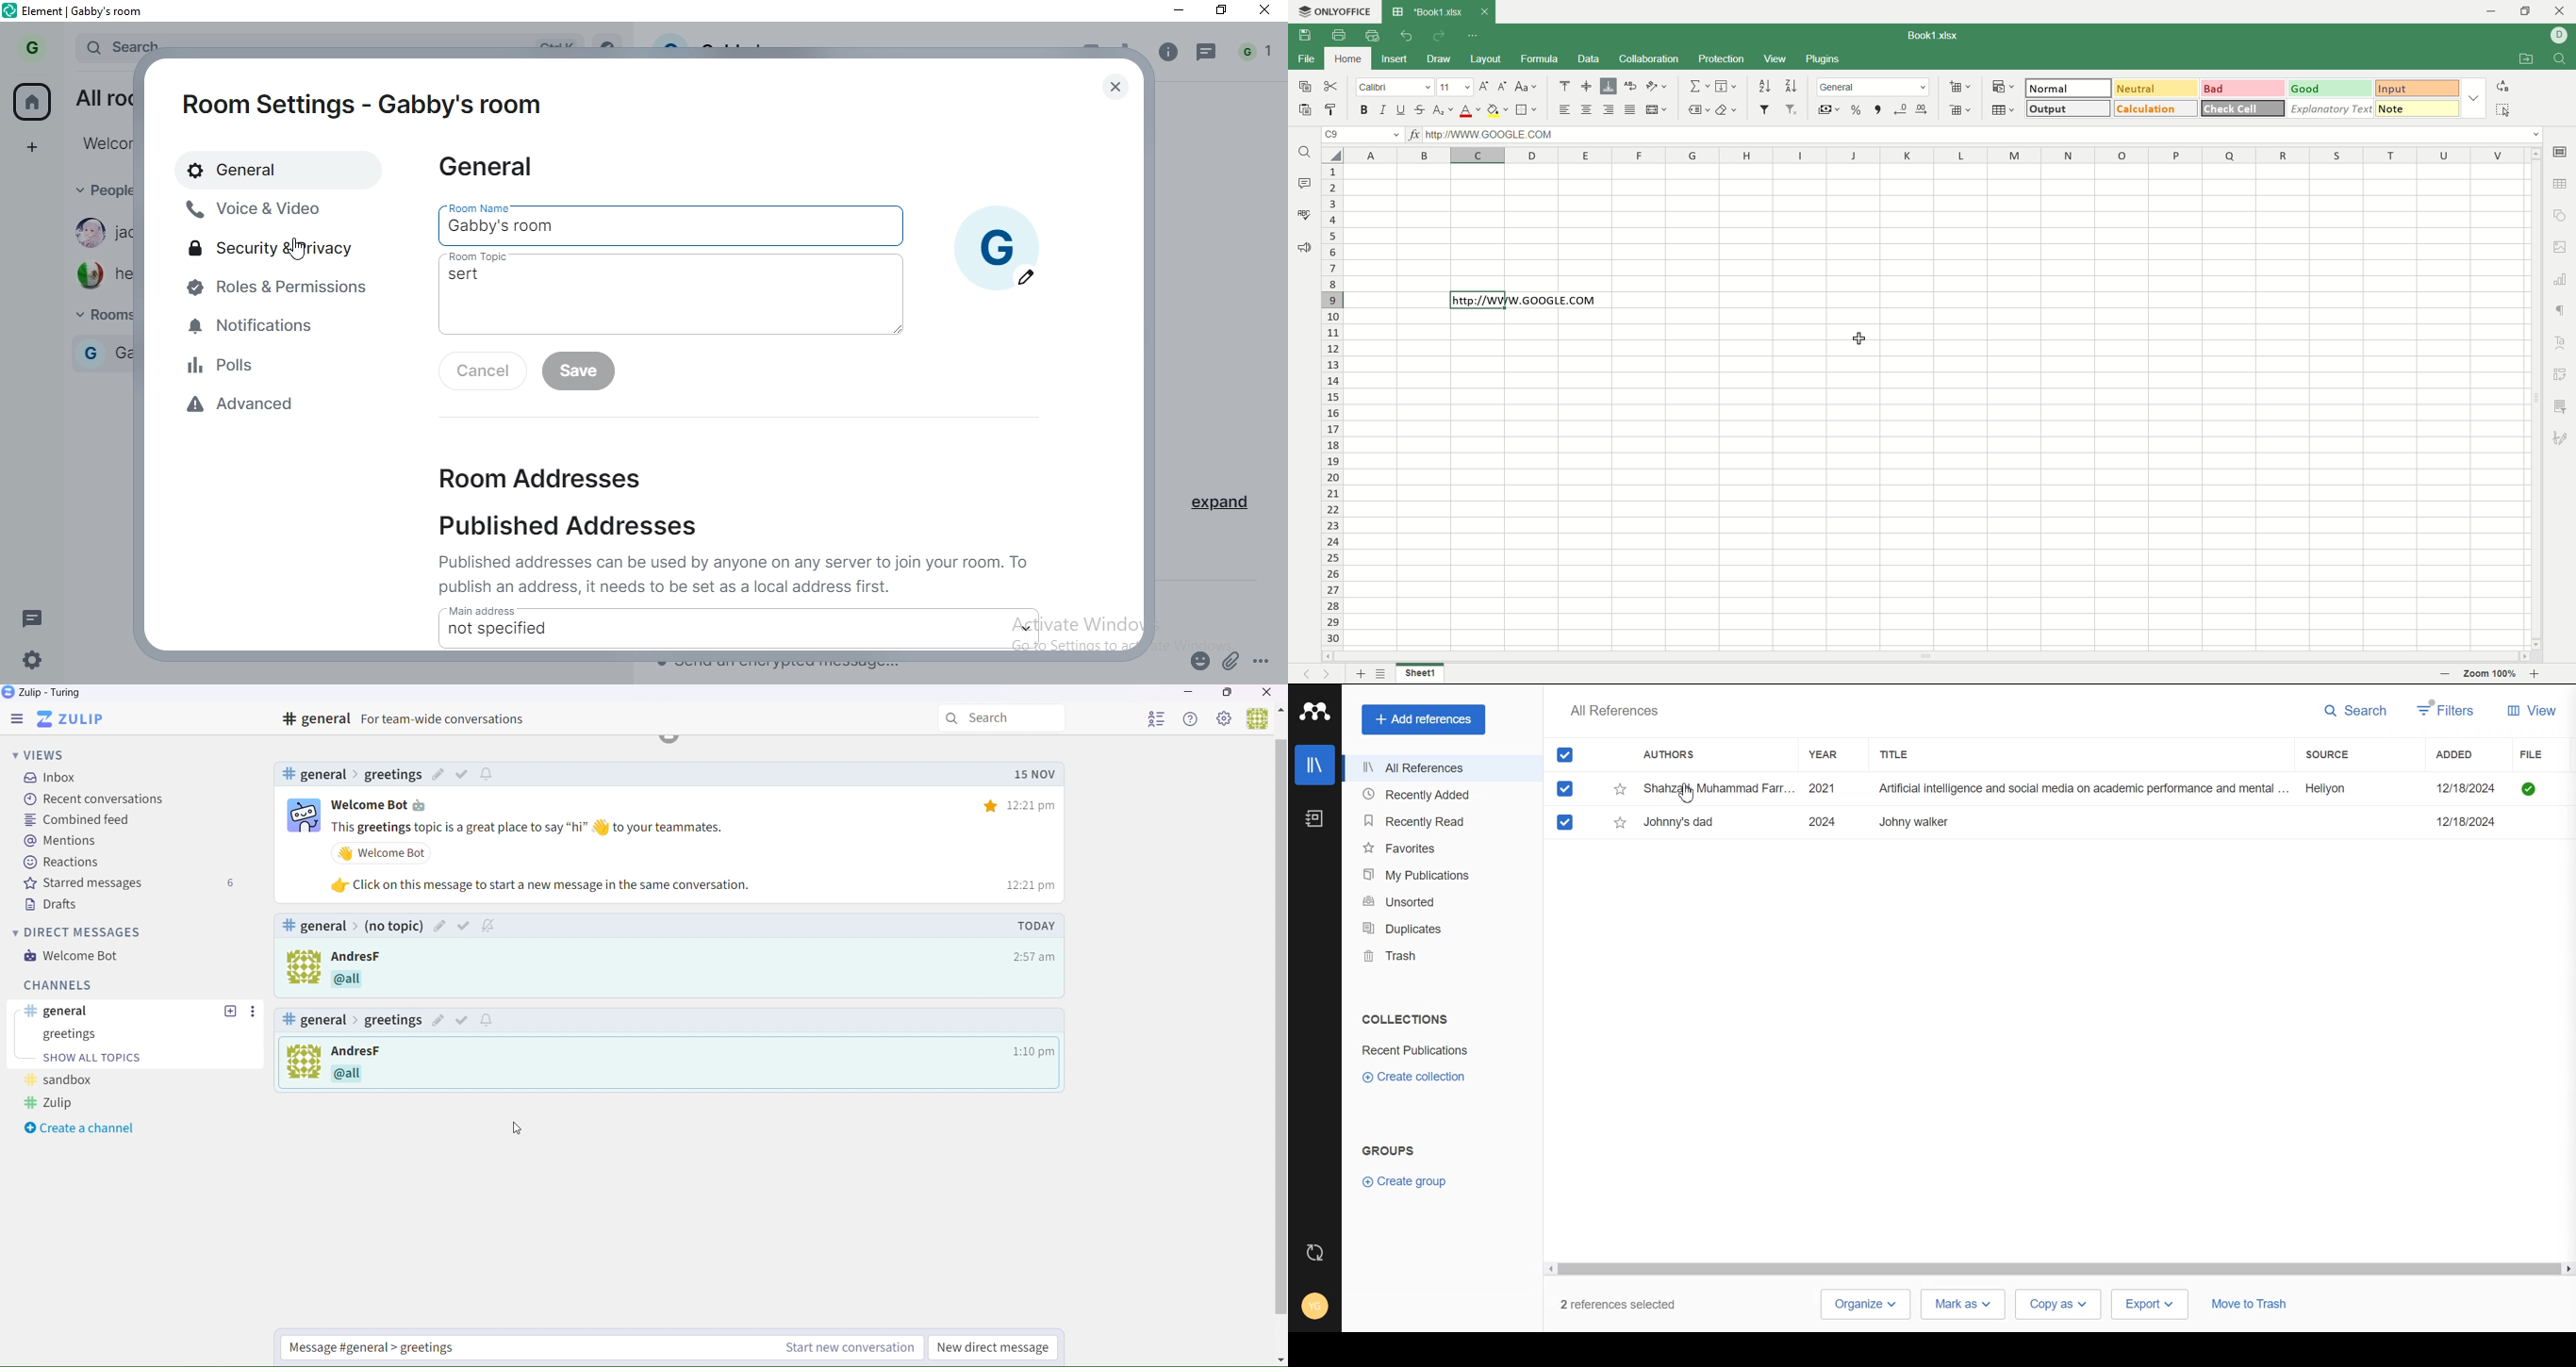 The width and height of the screenshot is (2576, 1372). Describe the element at coordinates (38, 620) in the screenshot. I see `message` at that location.